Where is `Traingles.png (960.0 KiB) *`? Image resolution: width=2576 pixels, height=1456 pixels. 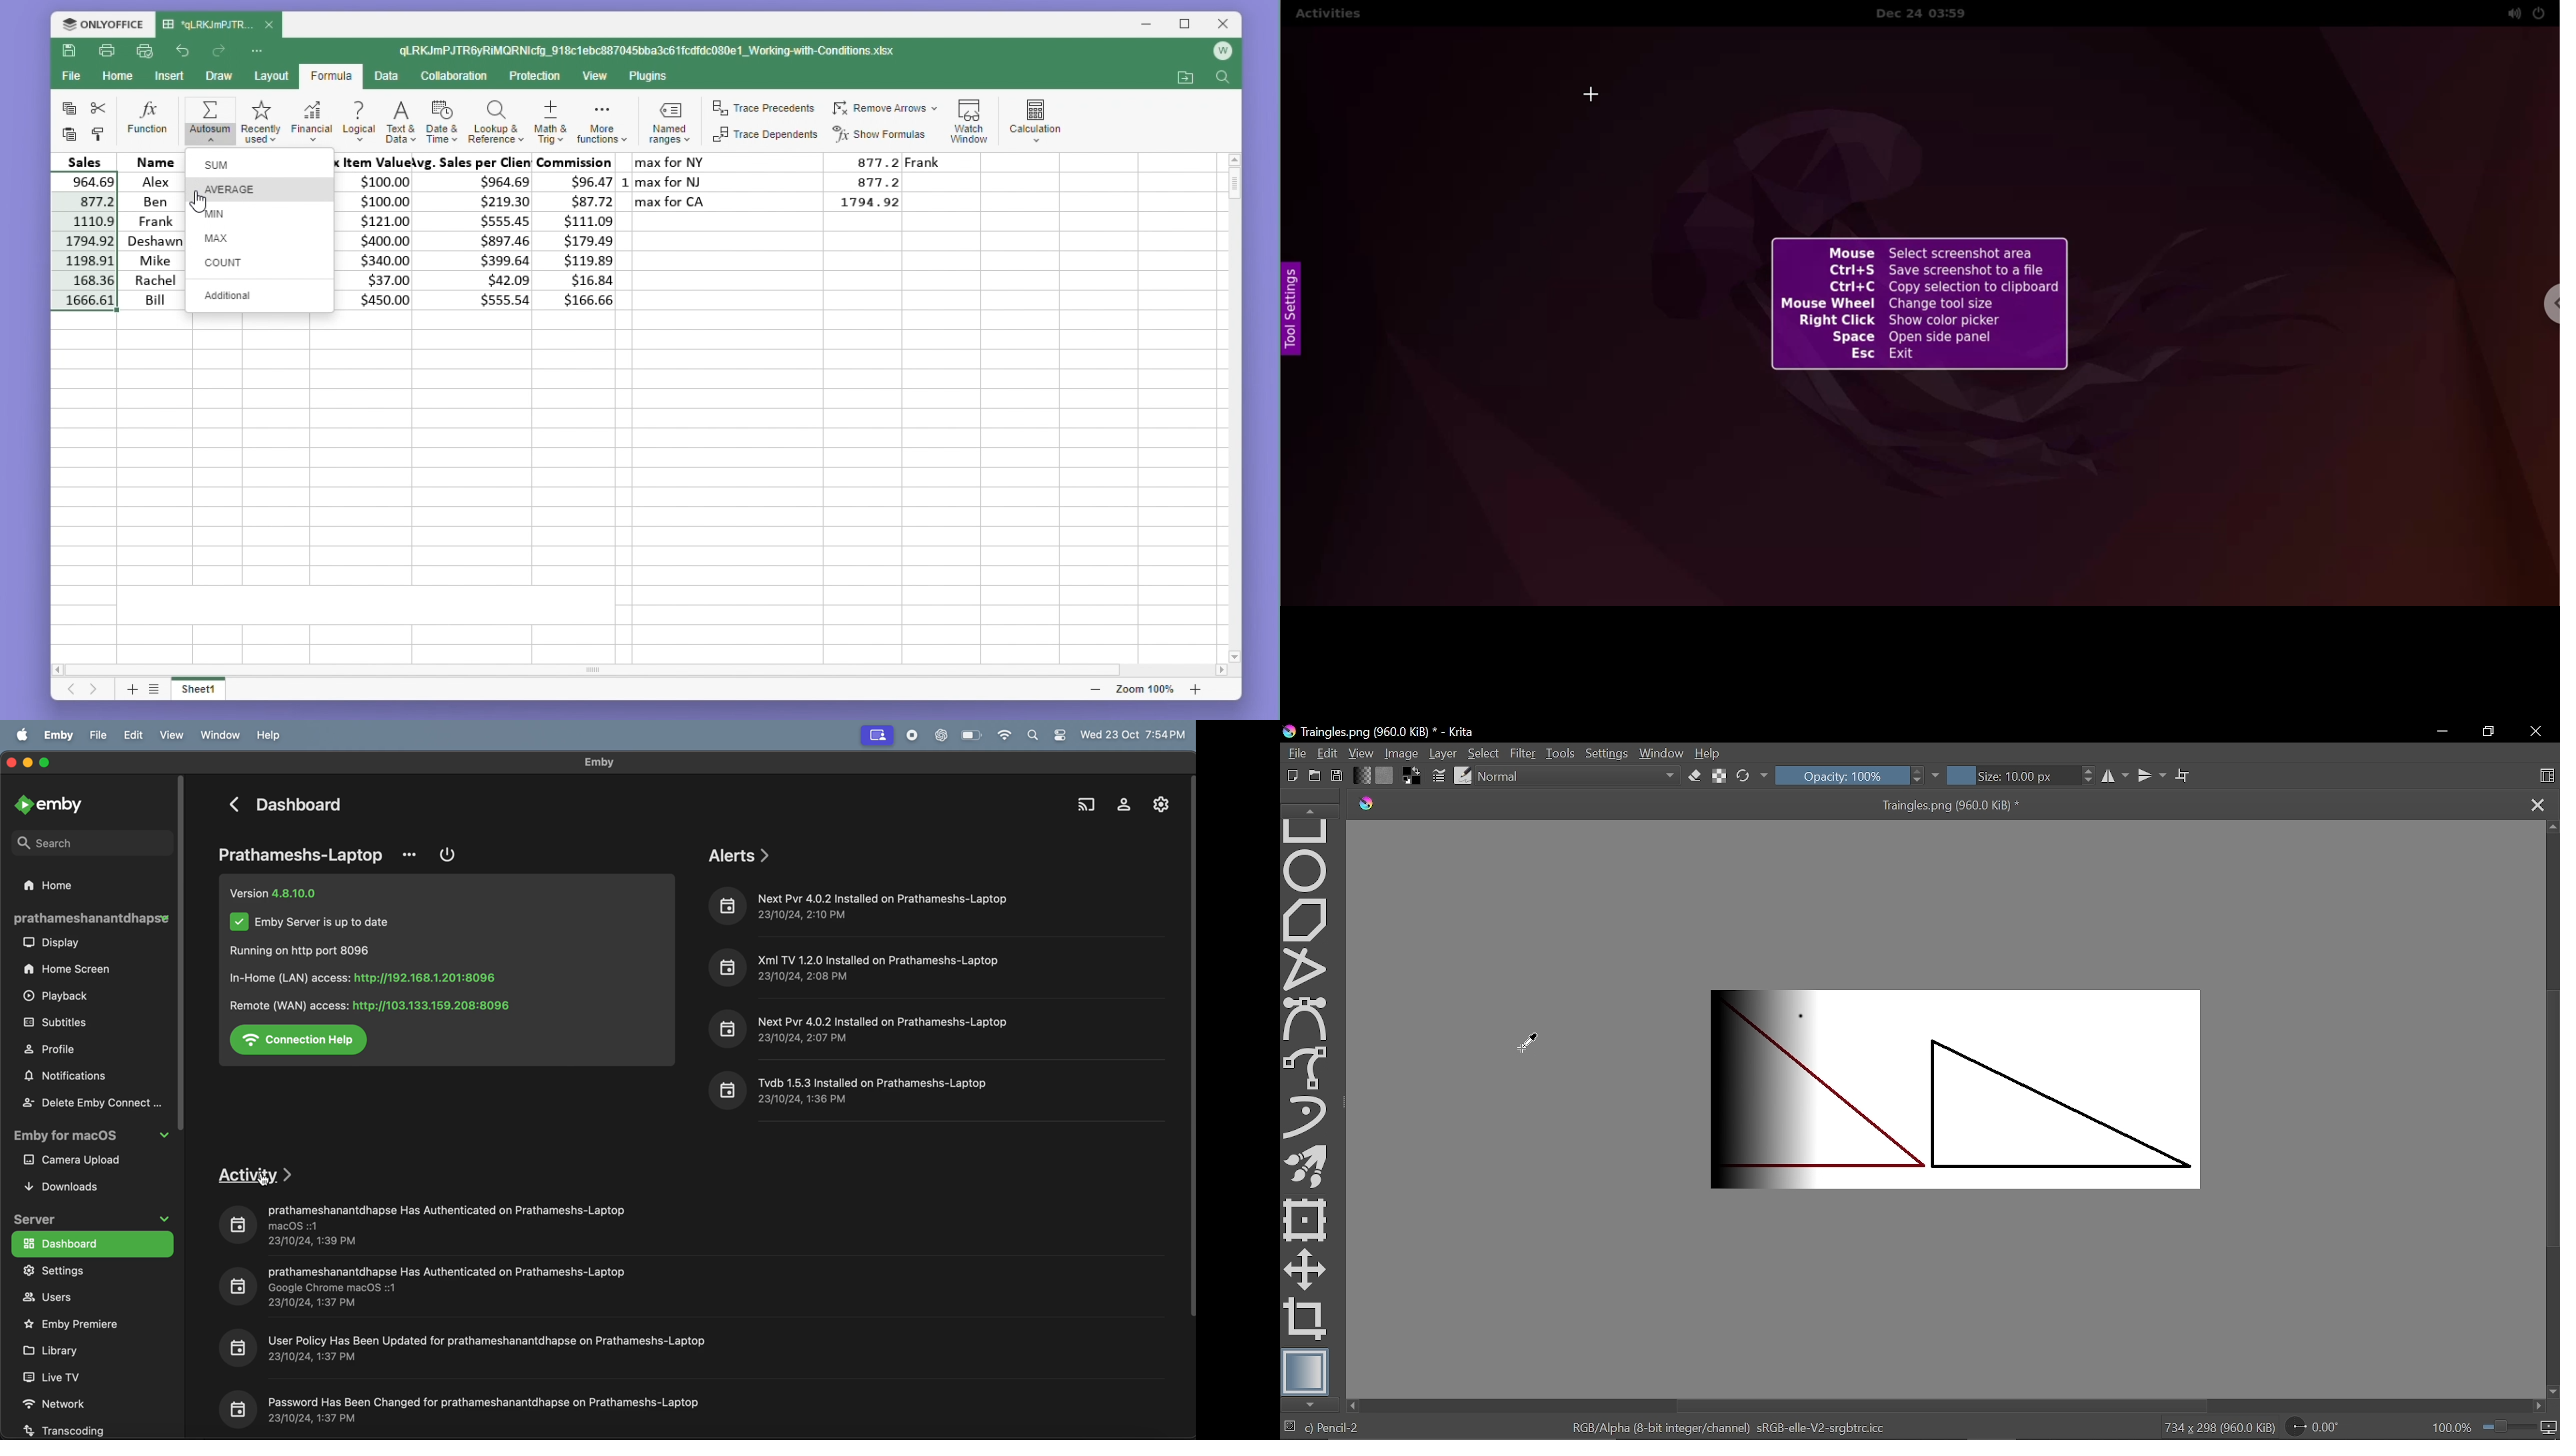
Traingles.png (960.0 KiB) * is located at coordinates (1934, 805).